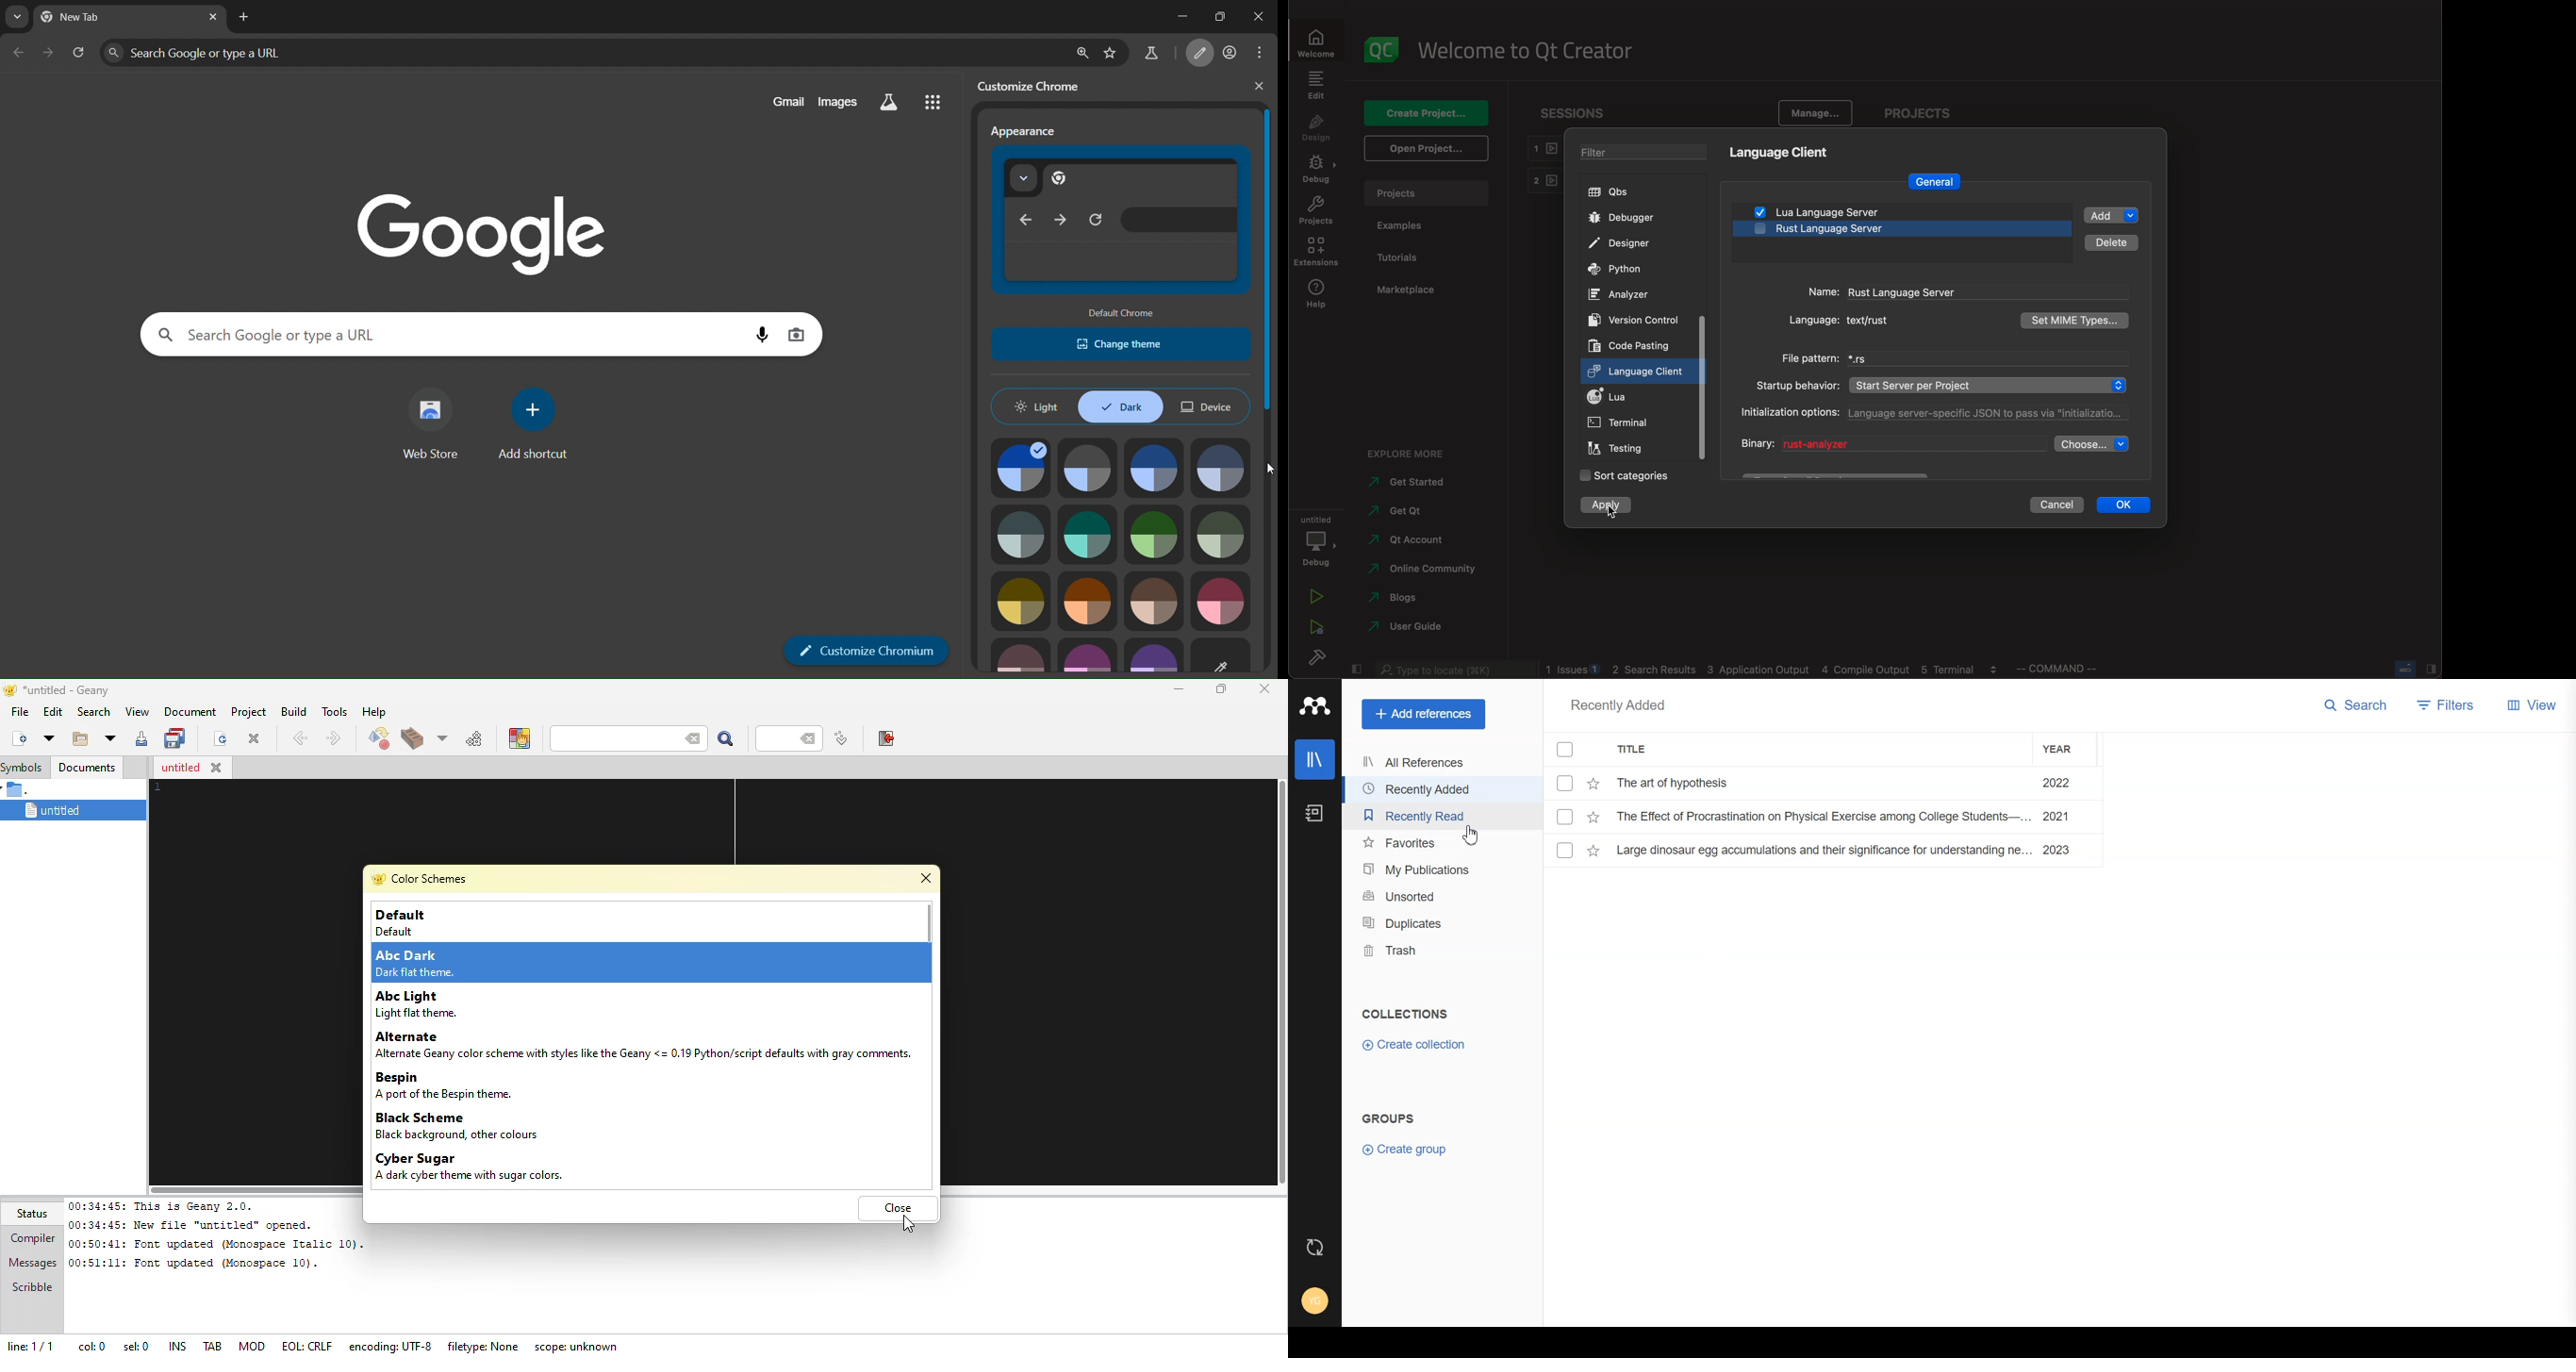  I want to click on go forward one page, so click(49, 52).